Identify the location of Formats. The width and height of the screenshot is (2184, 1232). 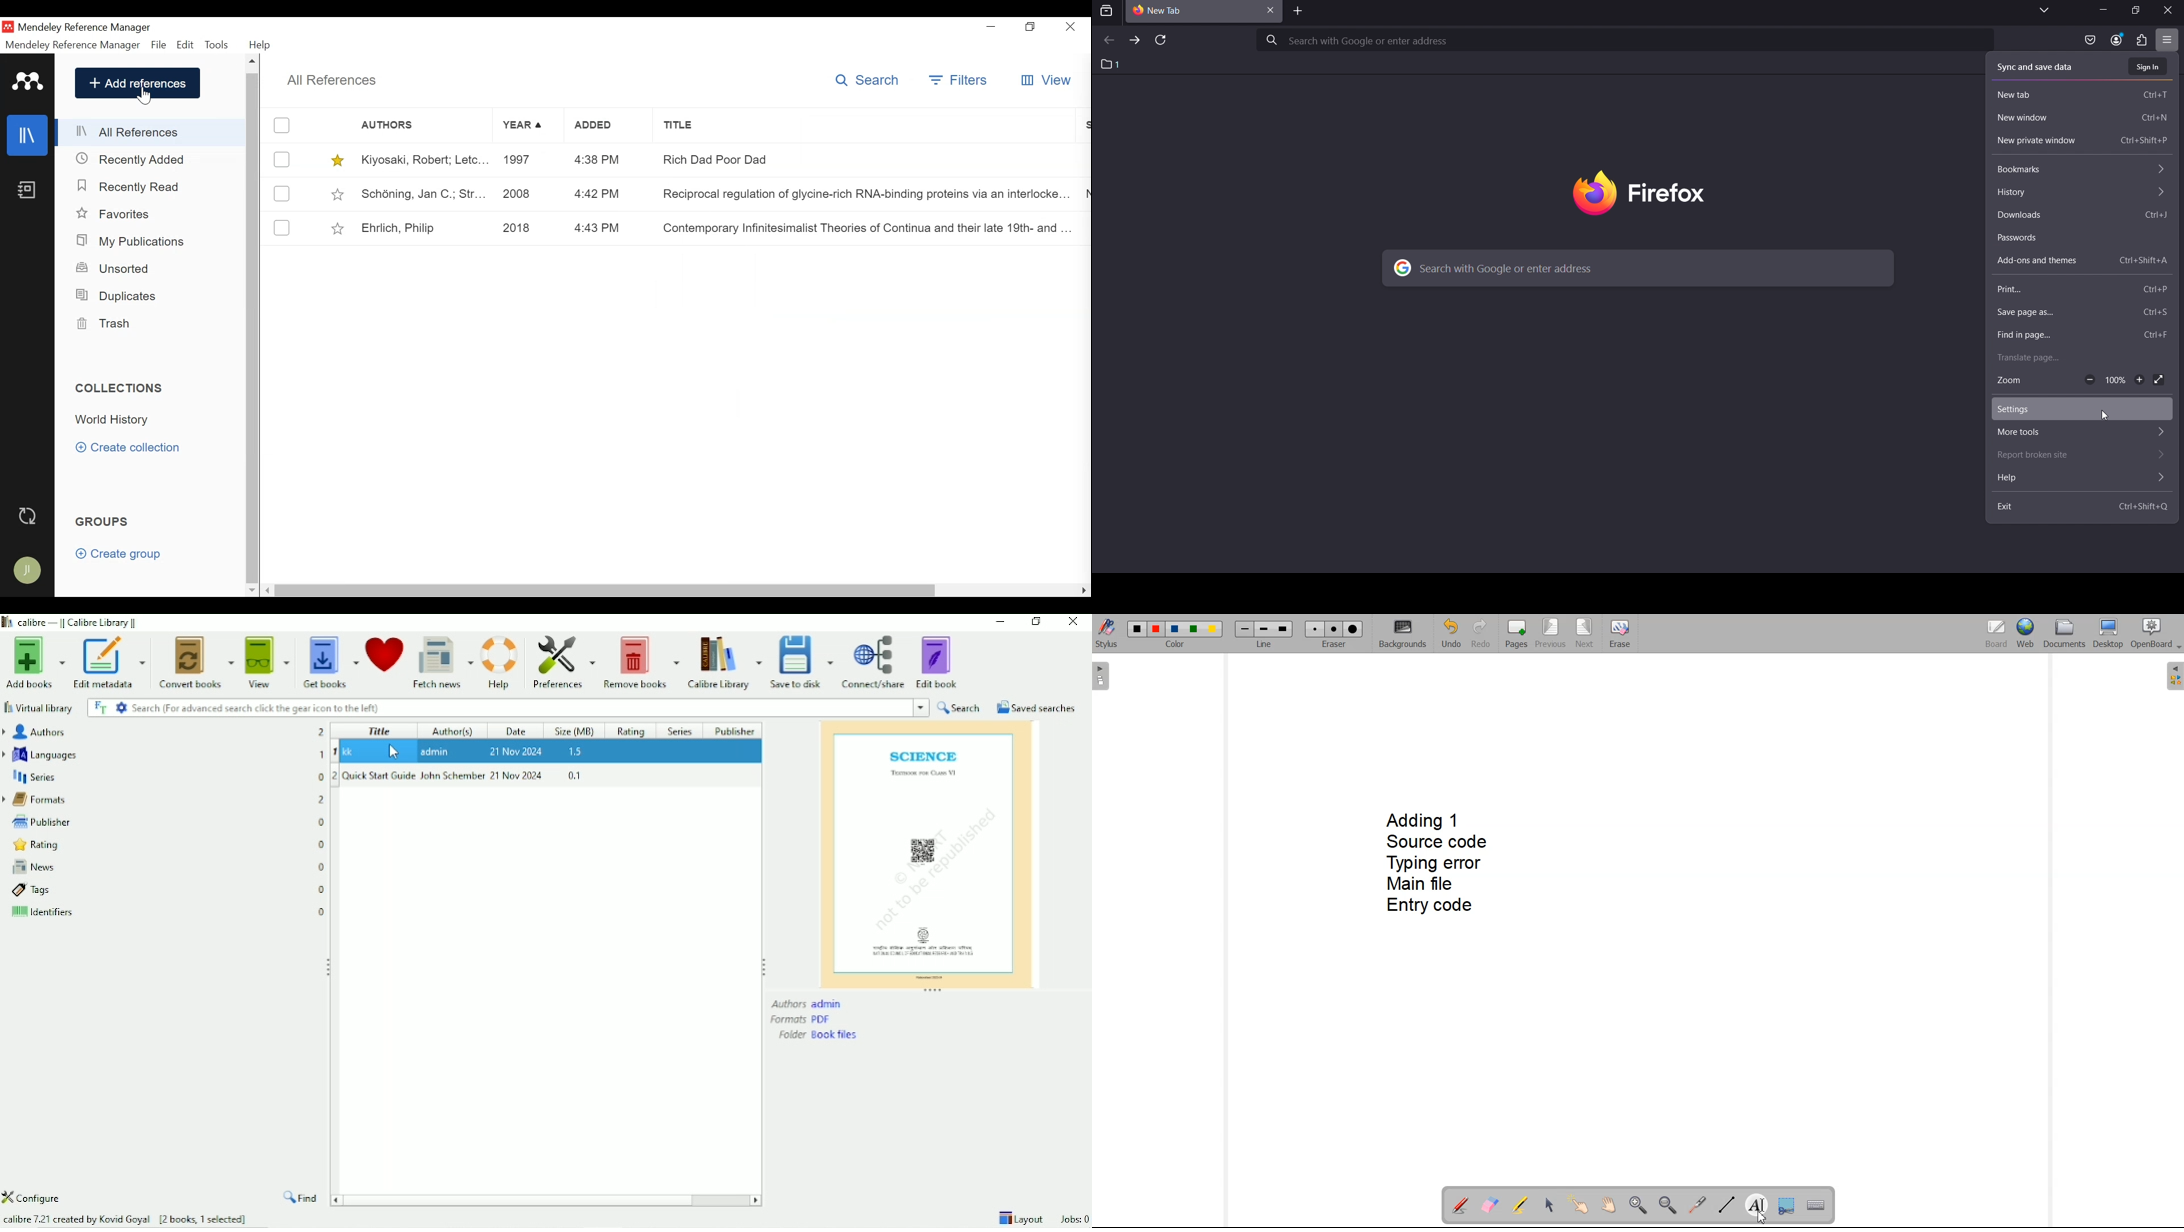
(38, 800).